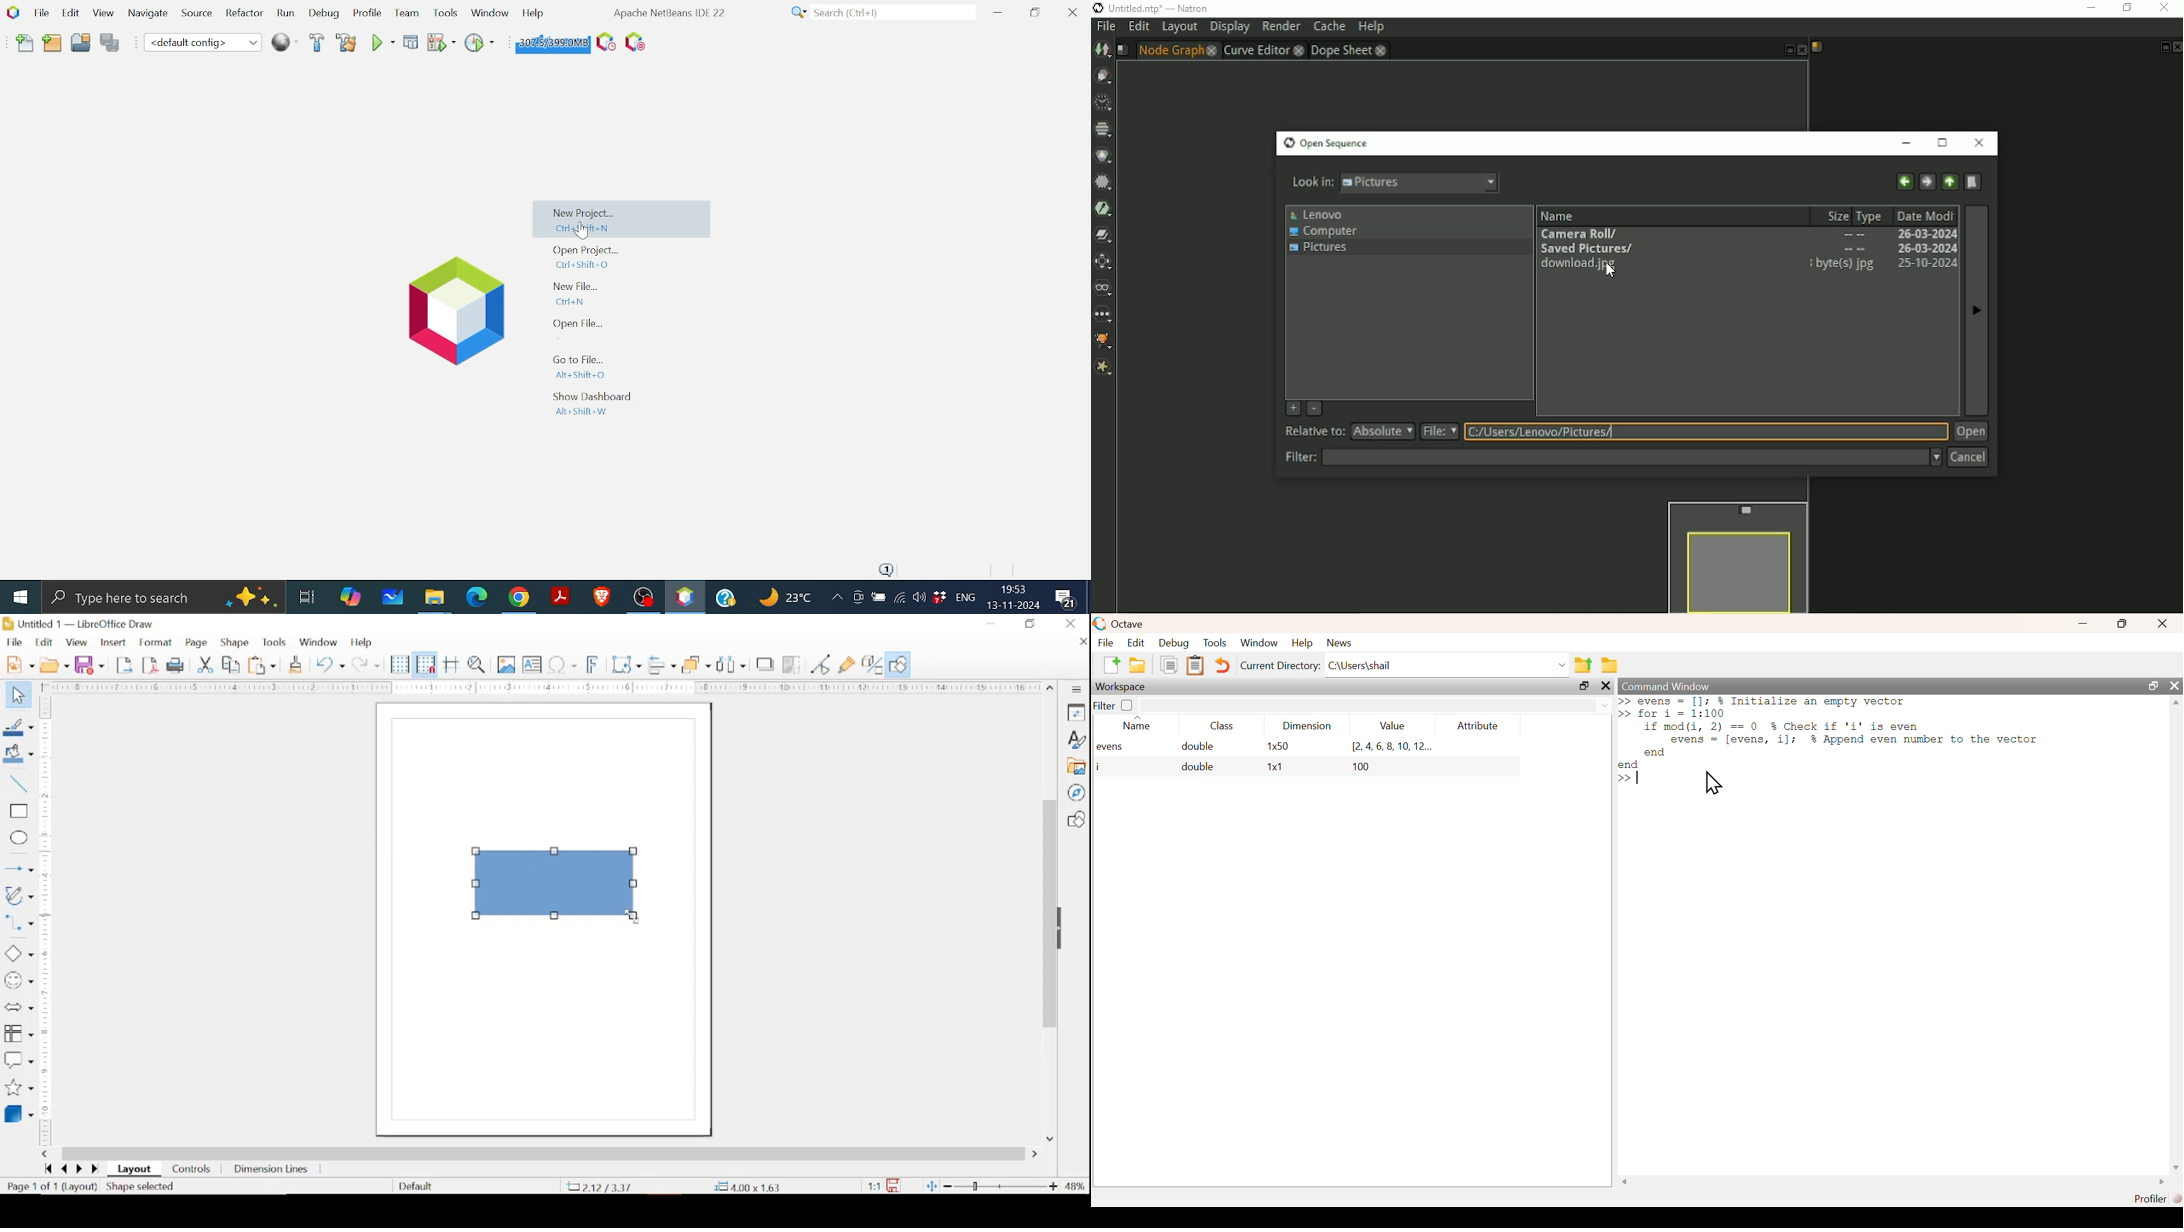 Image resolution: width=2184 pixels, height=1232 pixels. What do you see at coordinates (628, 665) in the screenshot?
I see `transformations` at bounding box center [628, 665].